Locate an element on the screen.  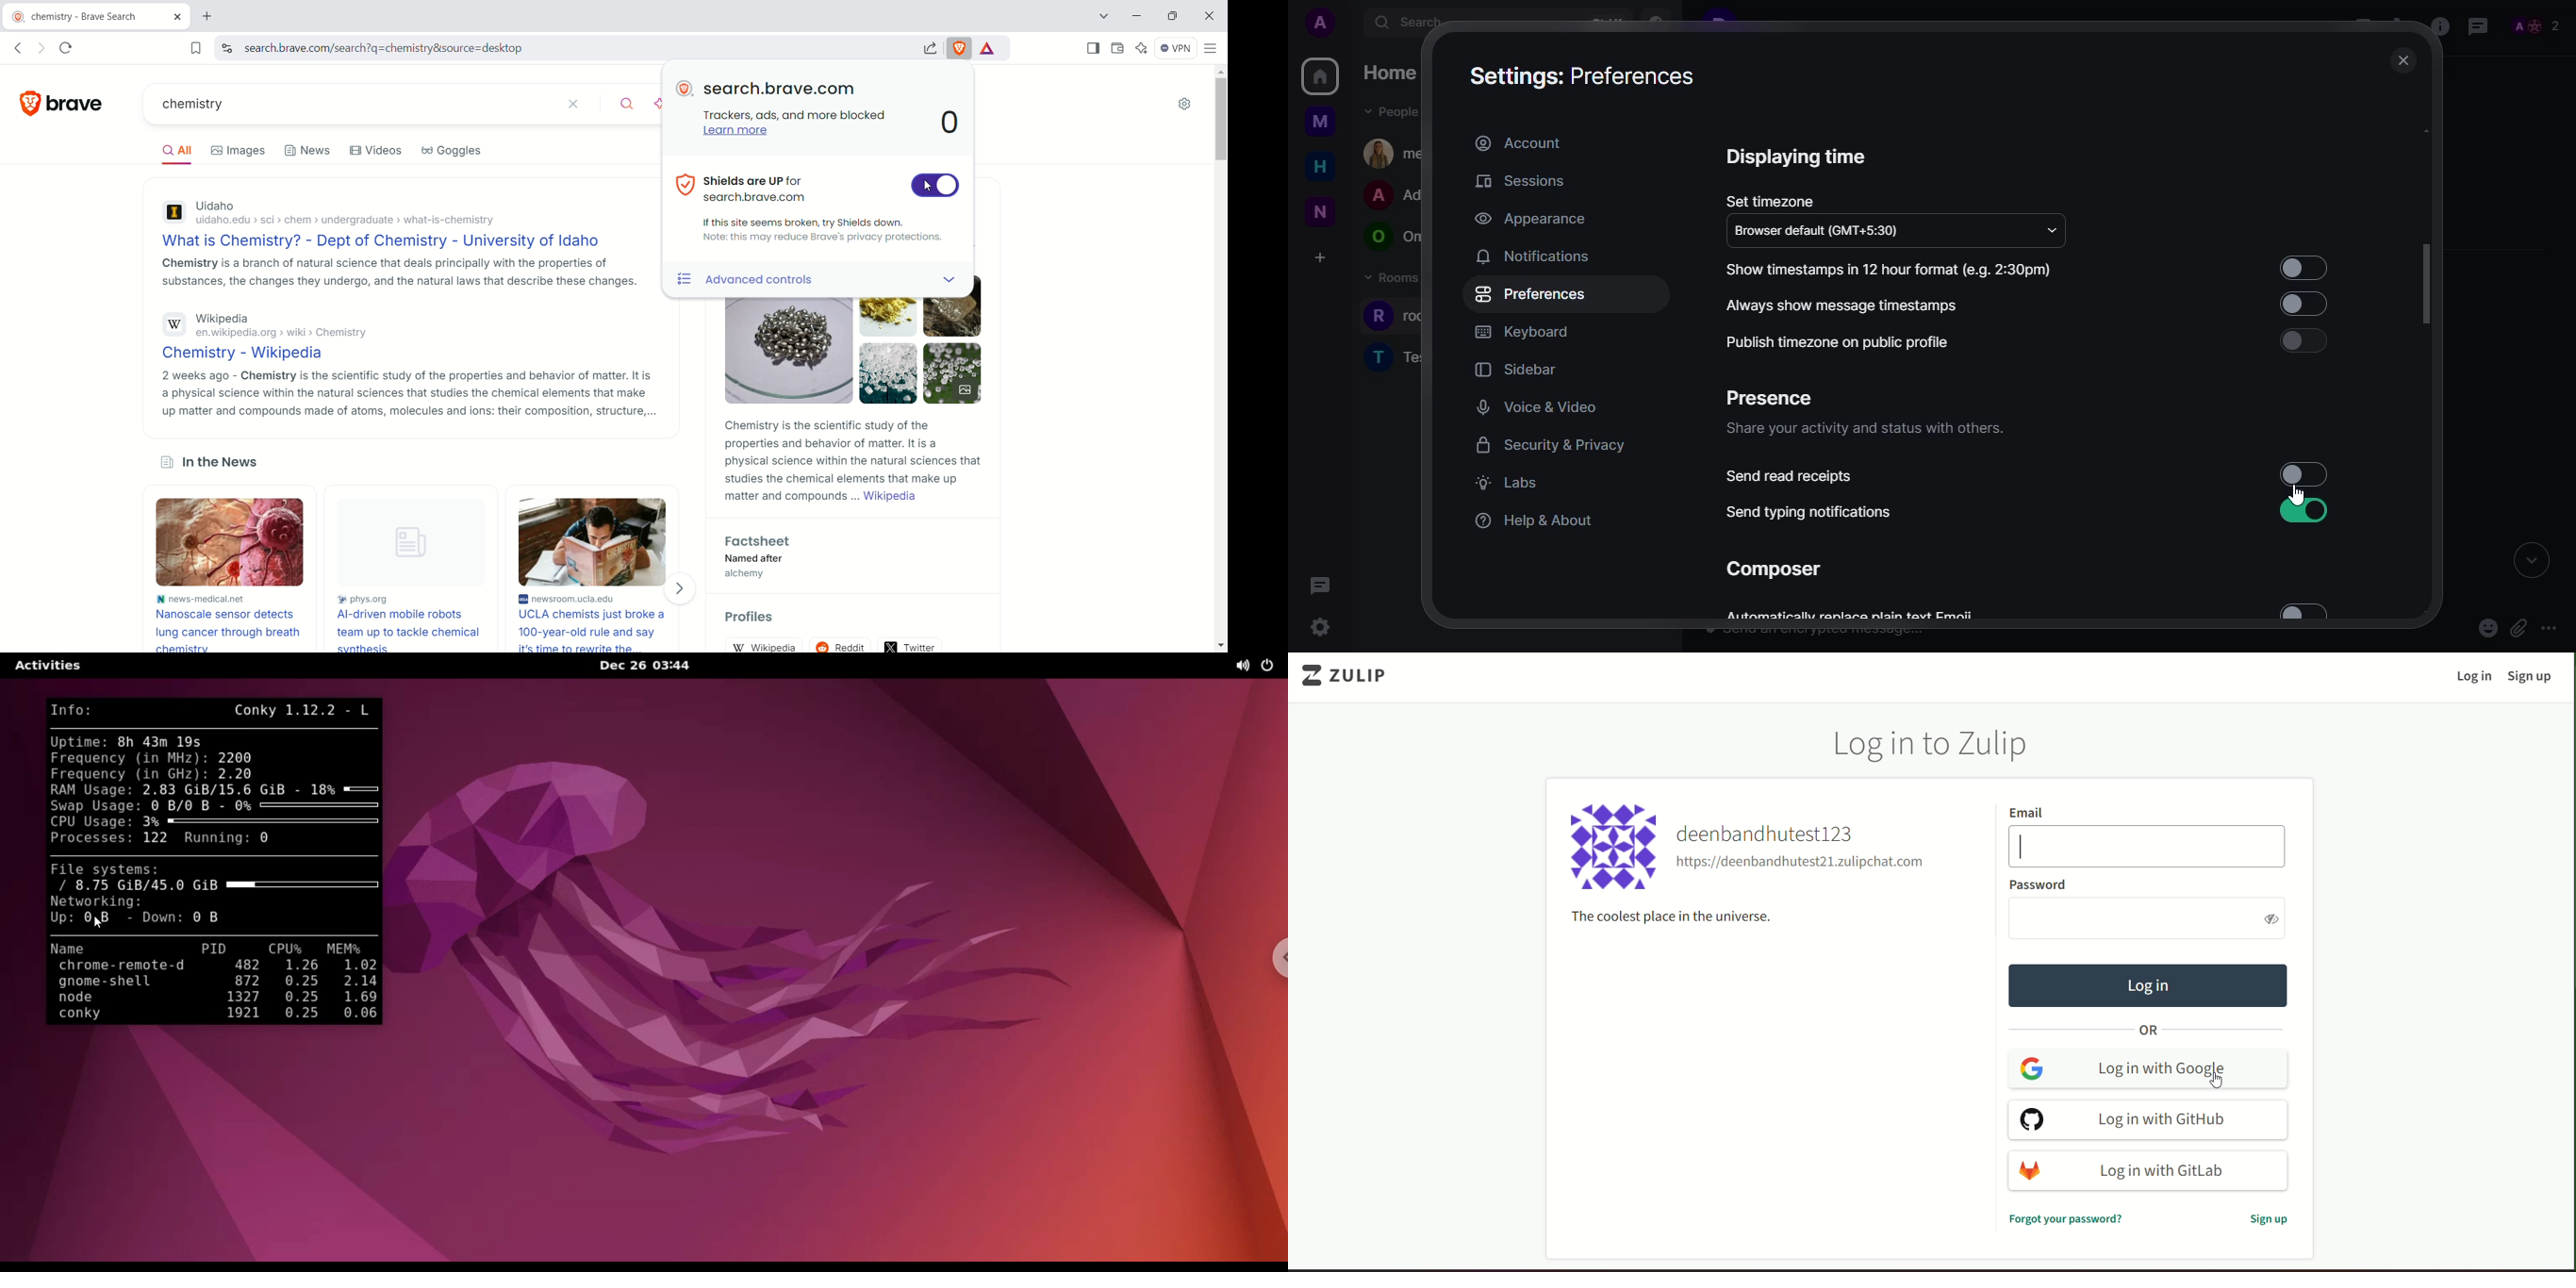
text is located at coordinates (1672, 916).